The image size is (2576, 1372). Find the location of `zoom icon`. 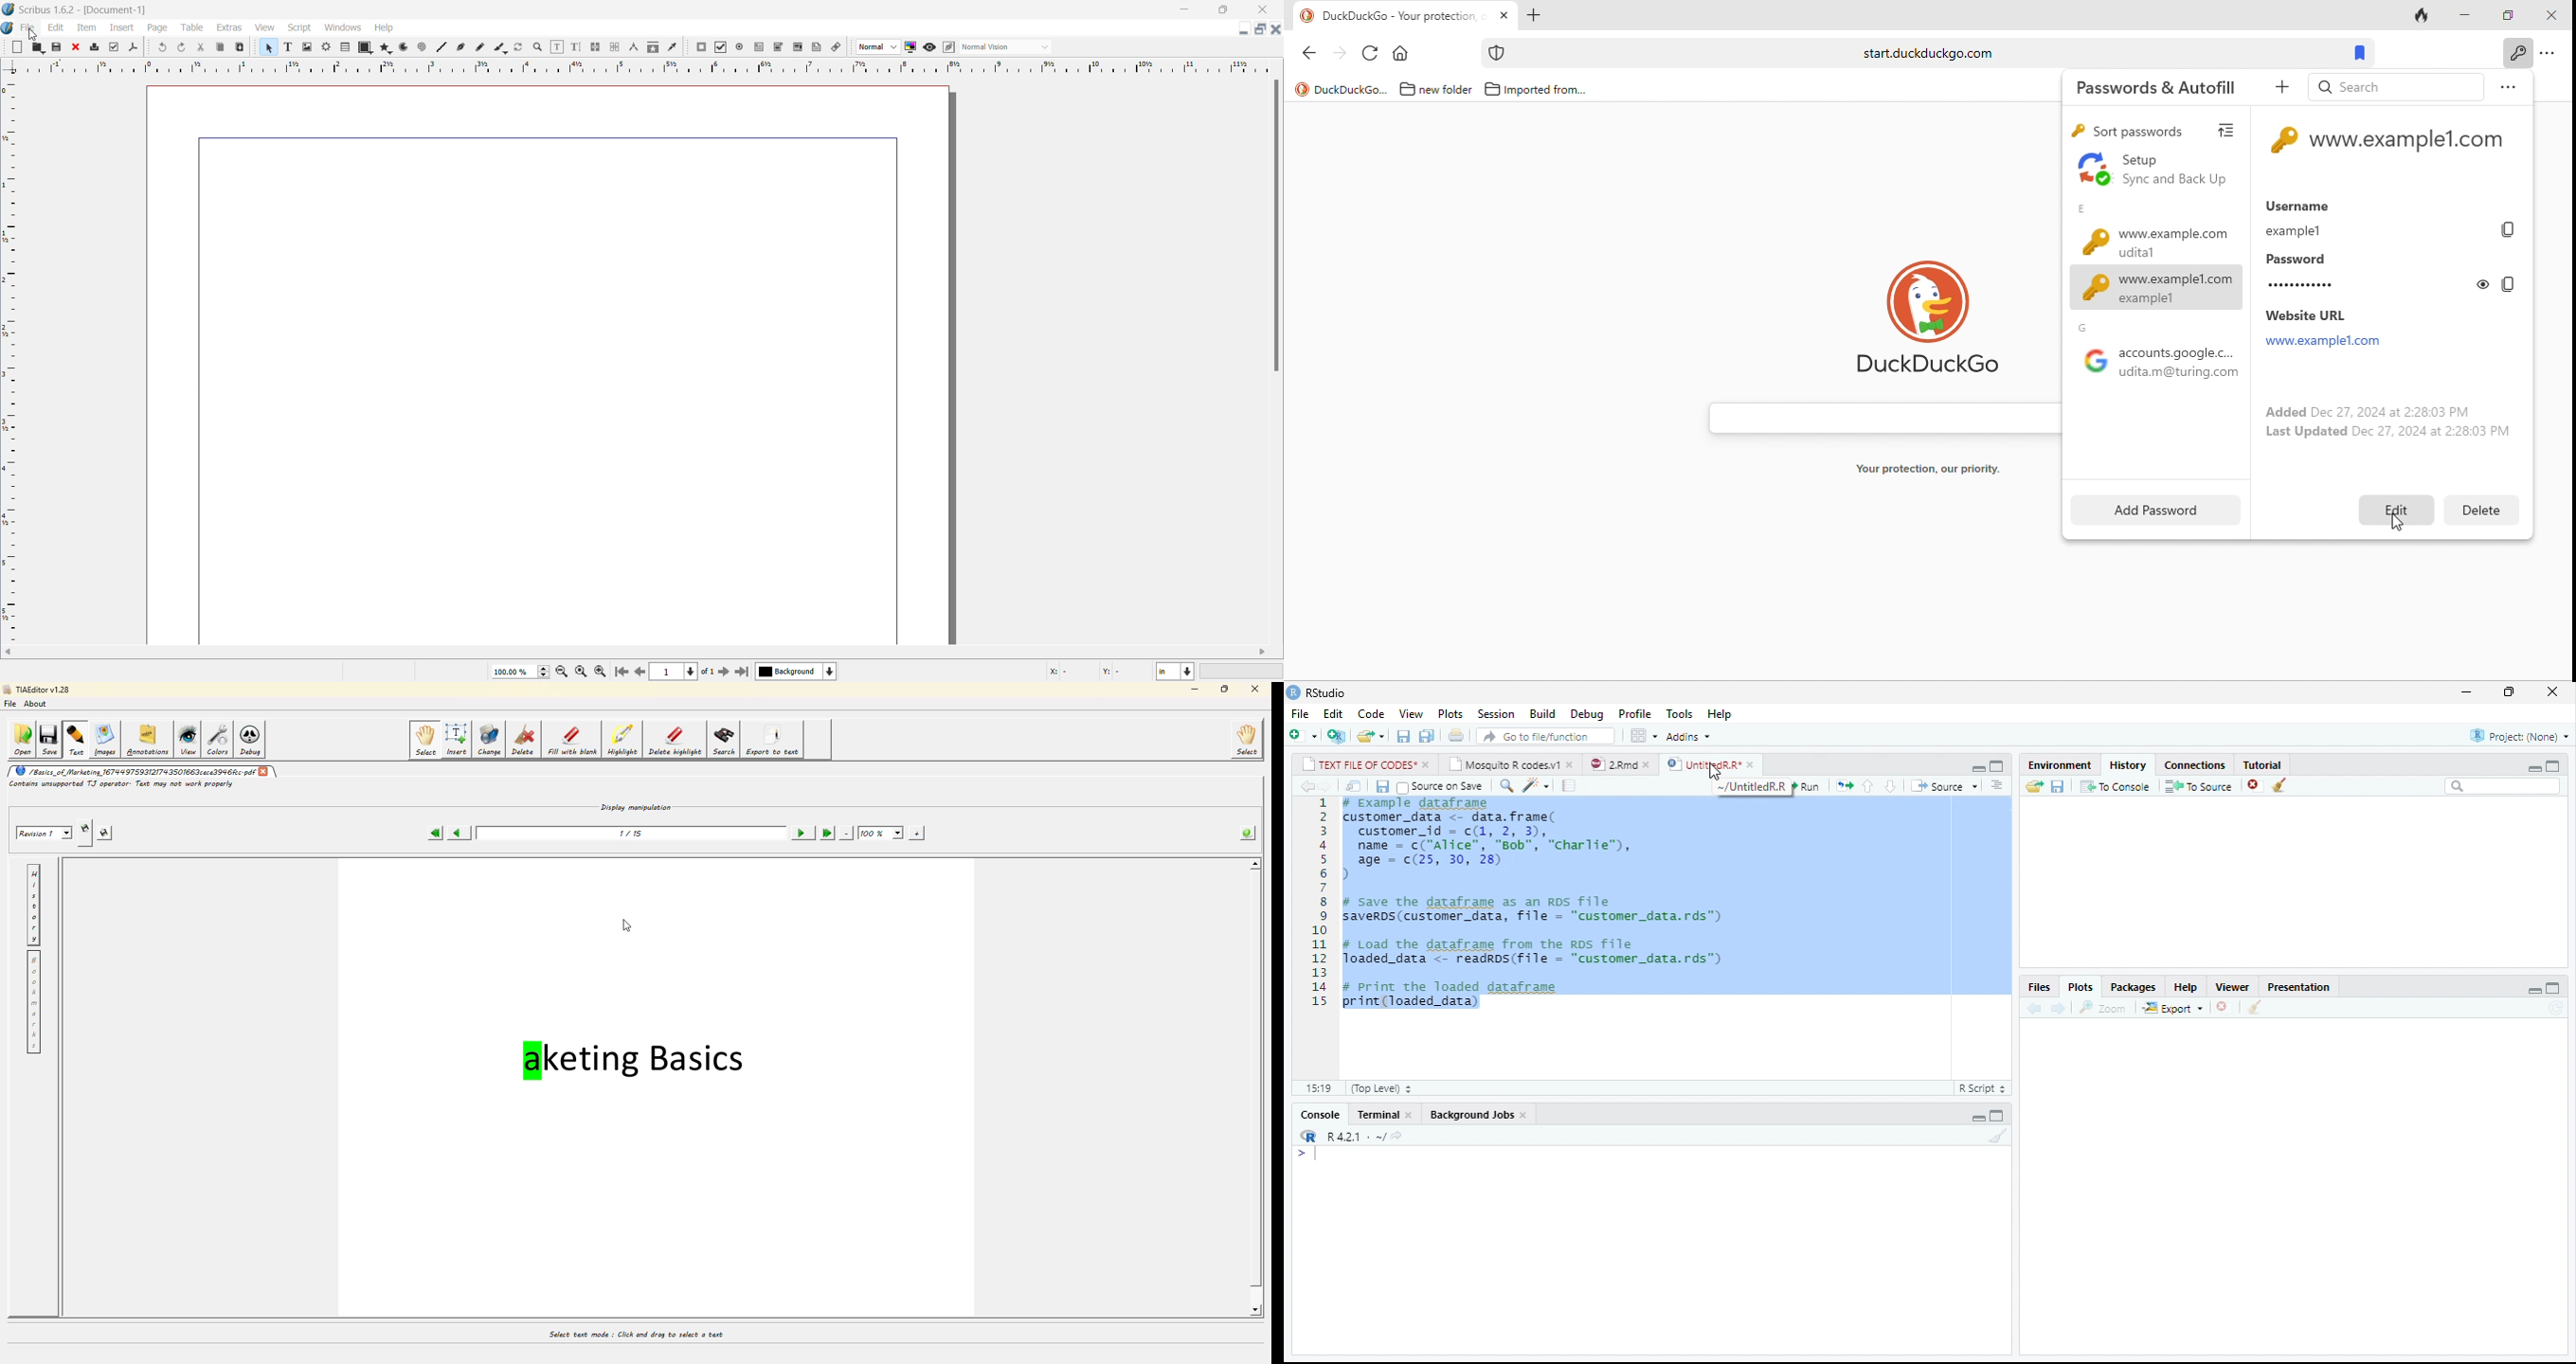

zoom icon is located at coordinates (582, 671).